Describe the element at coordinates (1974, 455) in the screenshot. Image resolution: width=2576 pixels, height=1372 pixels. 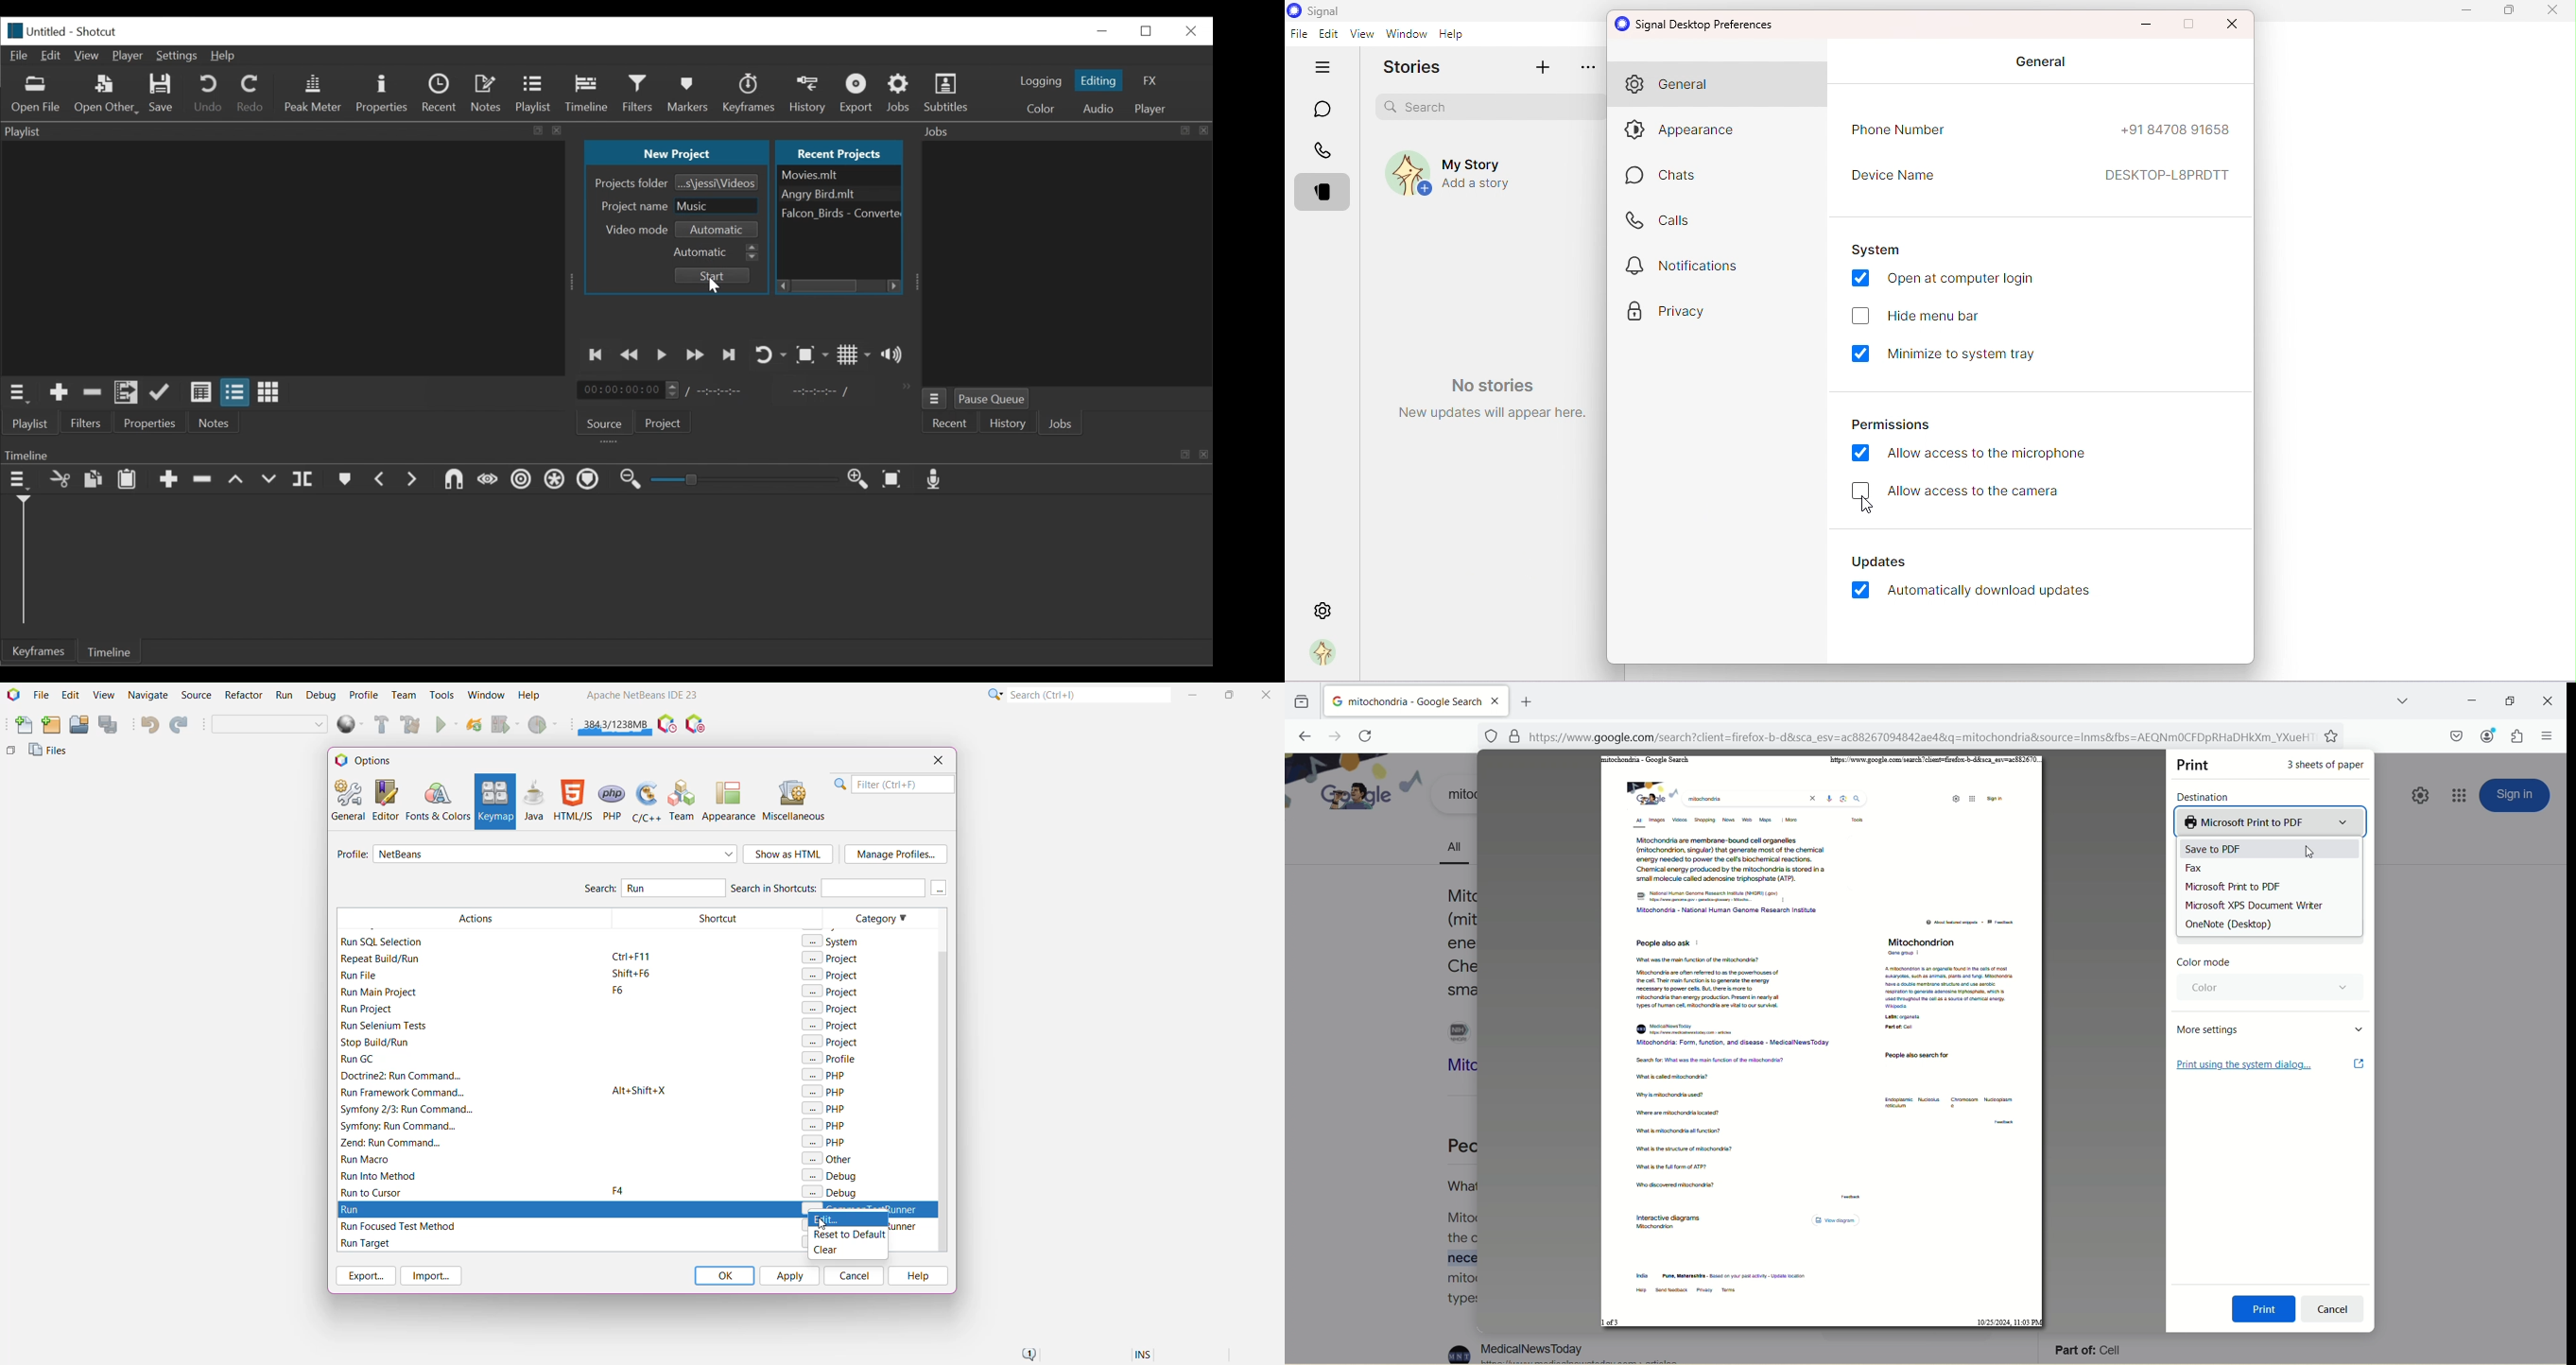
I see `Allow access to the microphone` at that location.